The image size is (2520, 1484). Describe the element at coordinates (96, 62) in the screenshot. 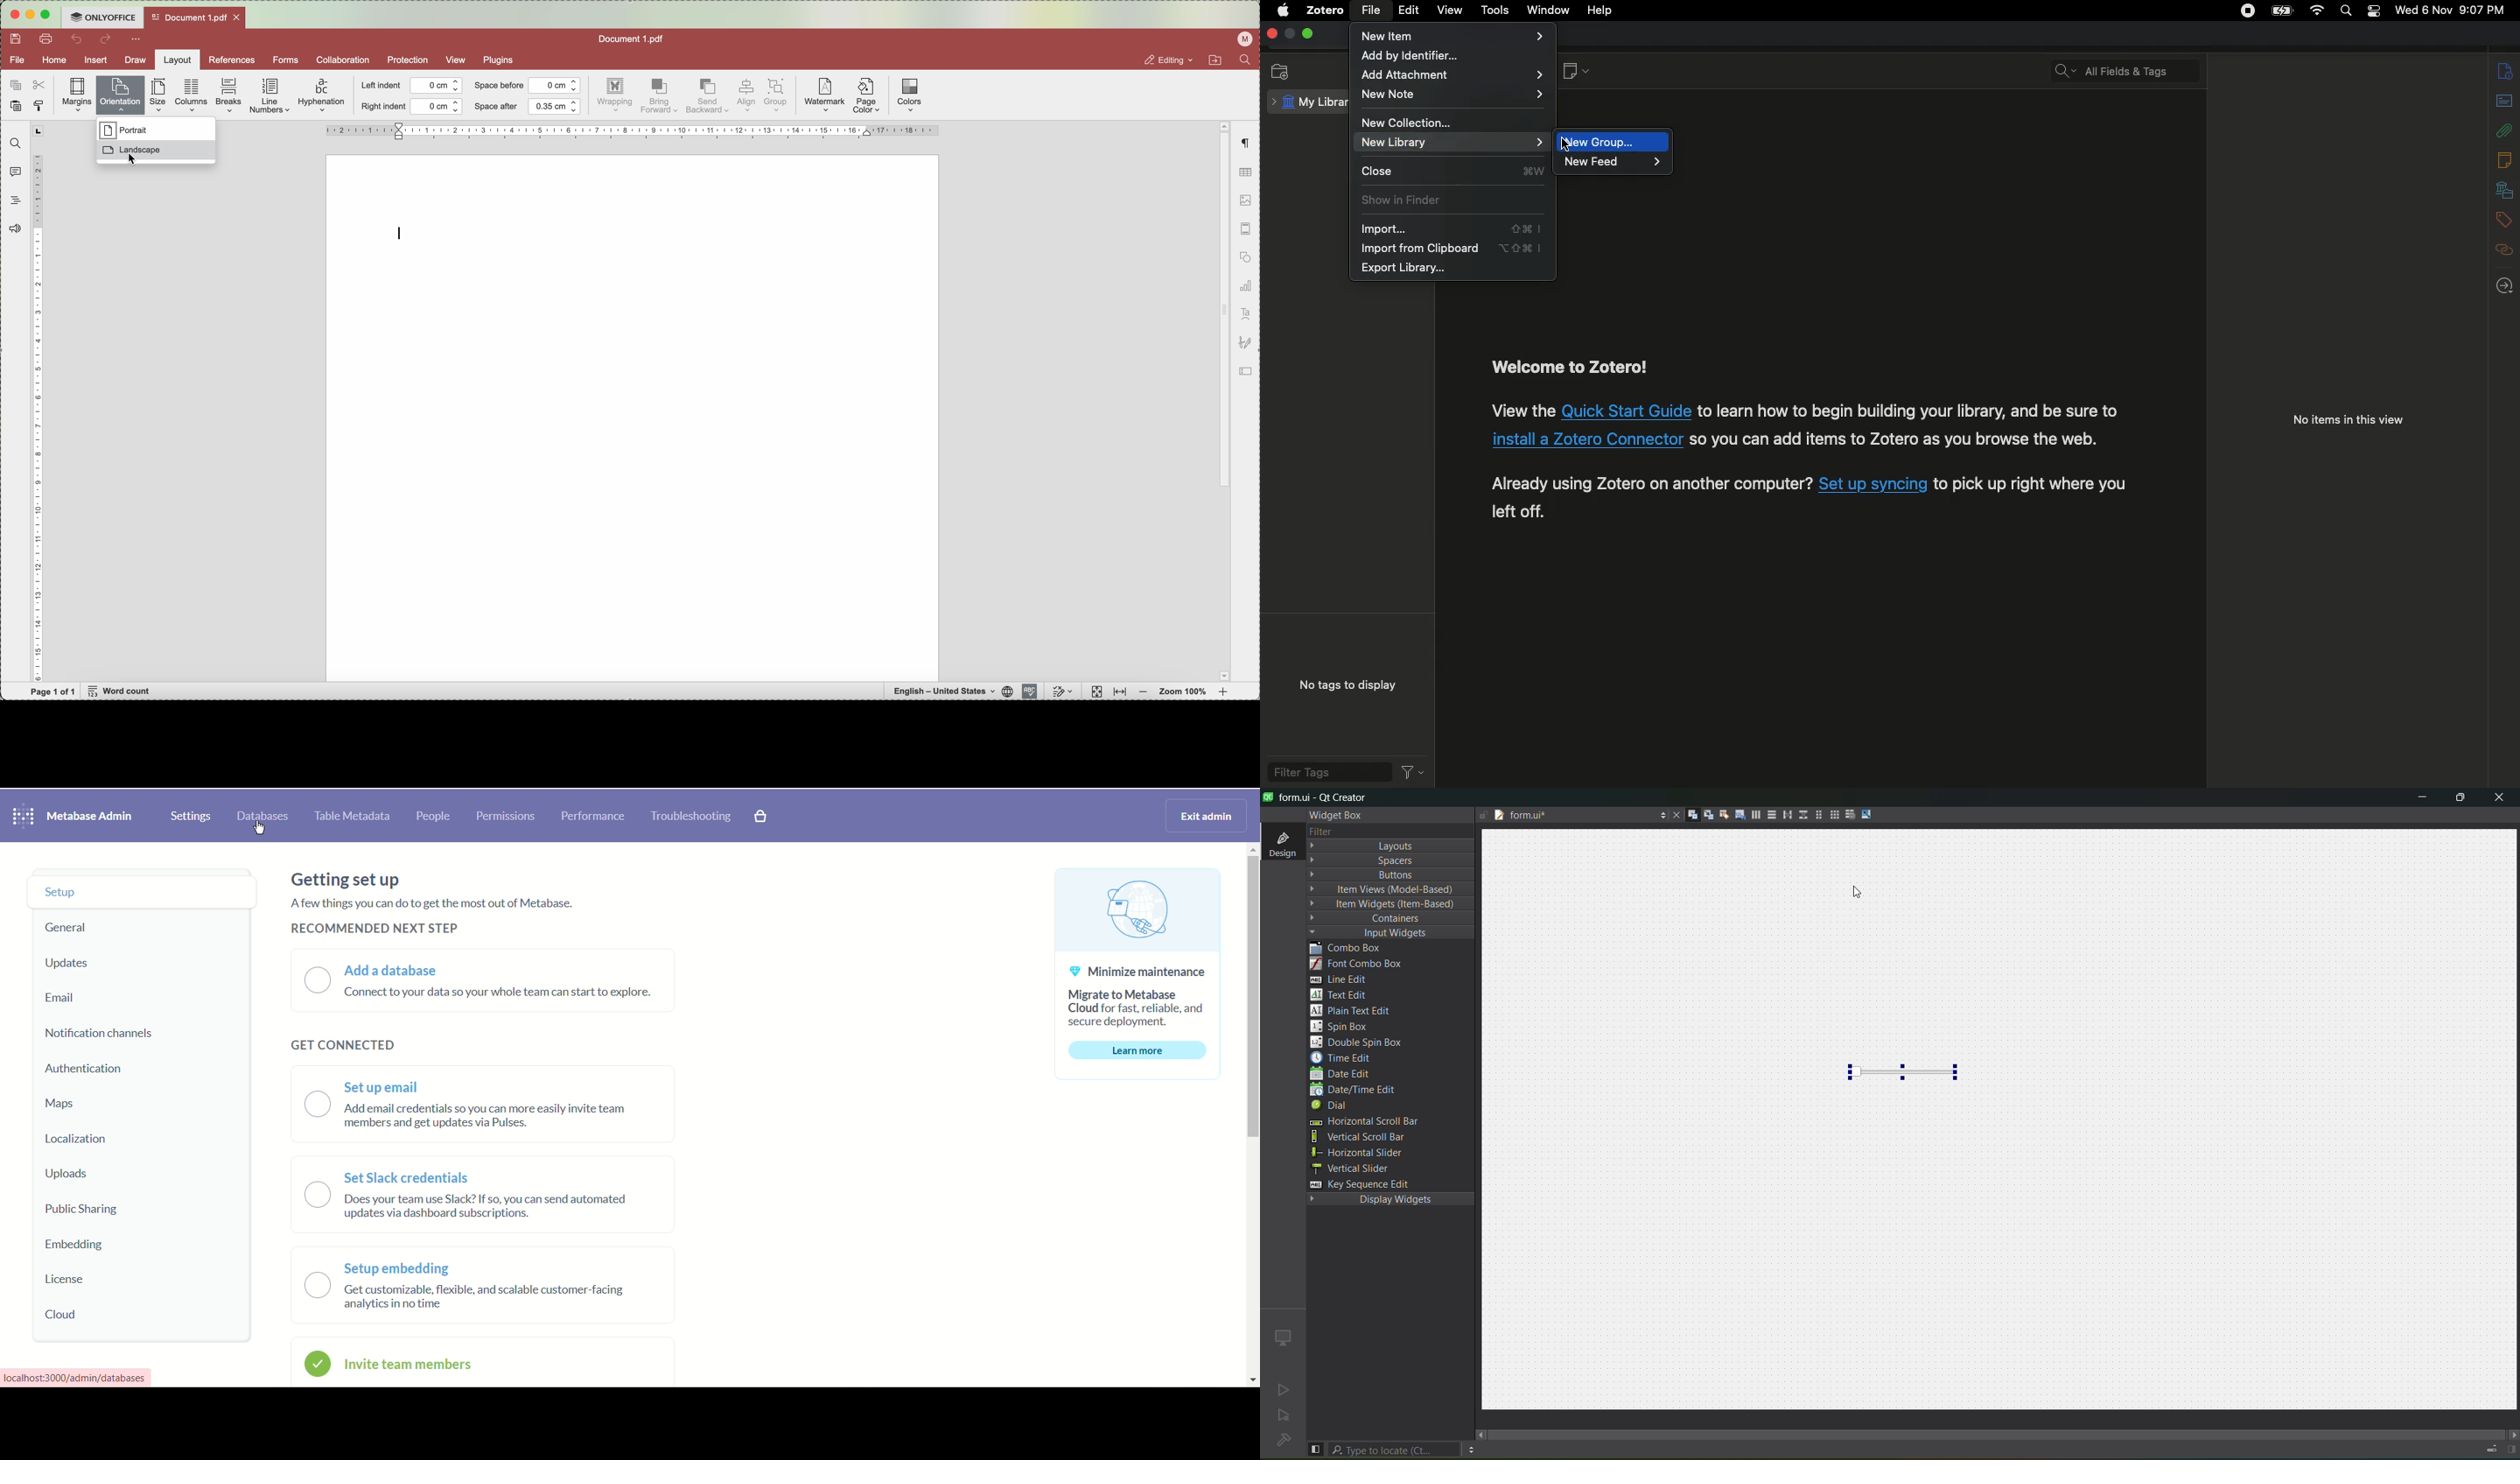

I see `insert` at that location.